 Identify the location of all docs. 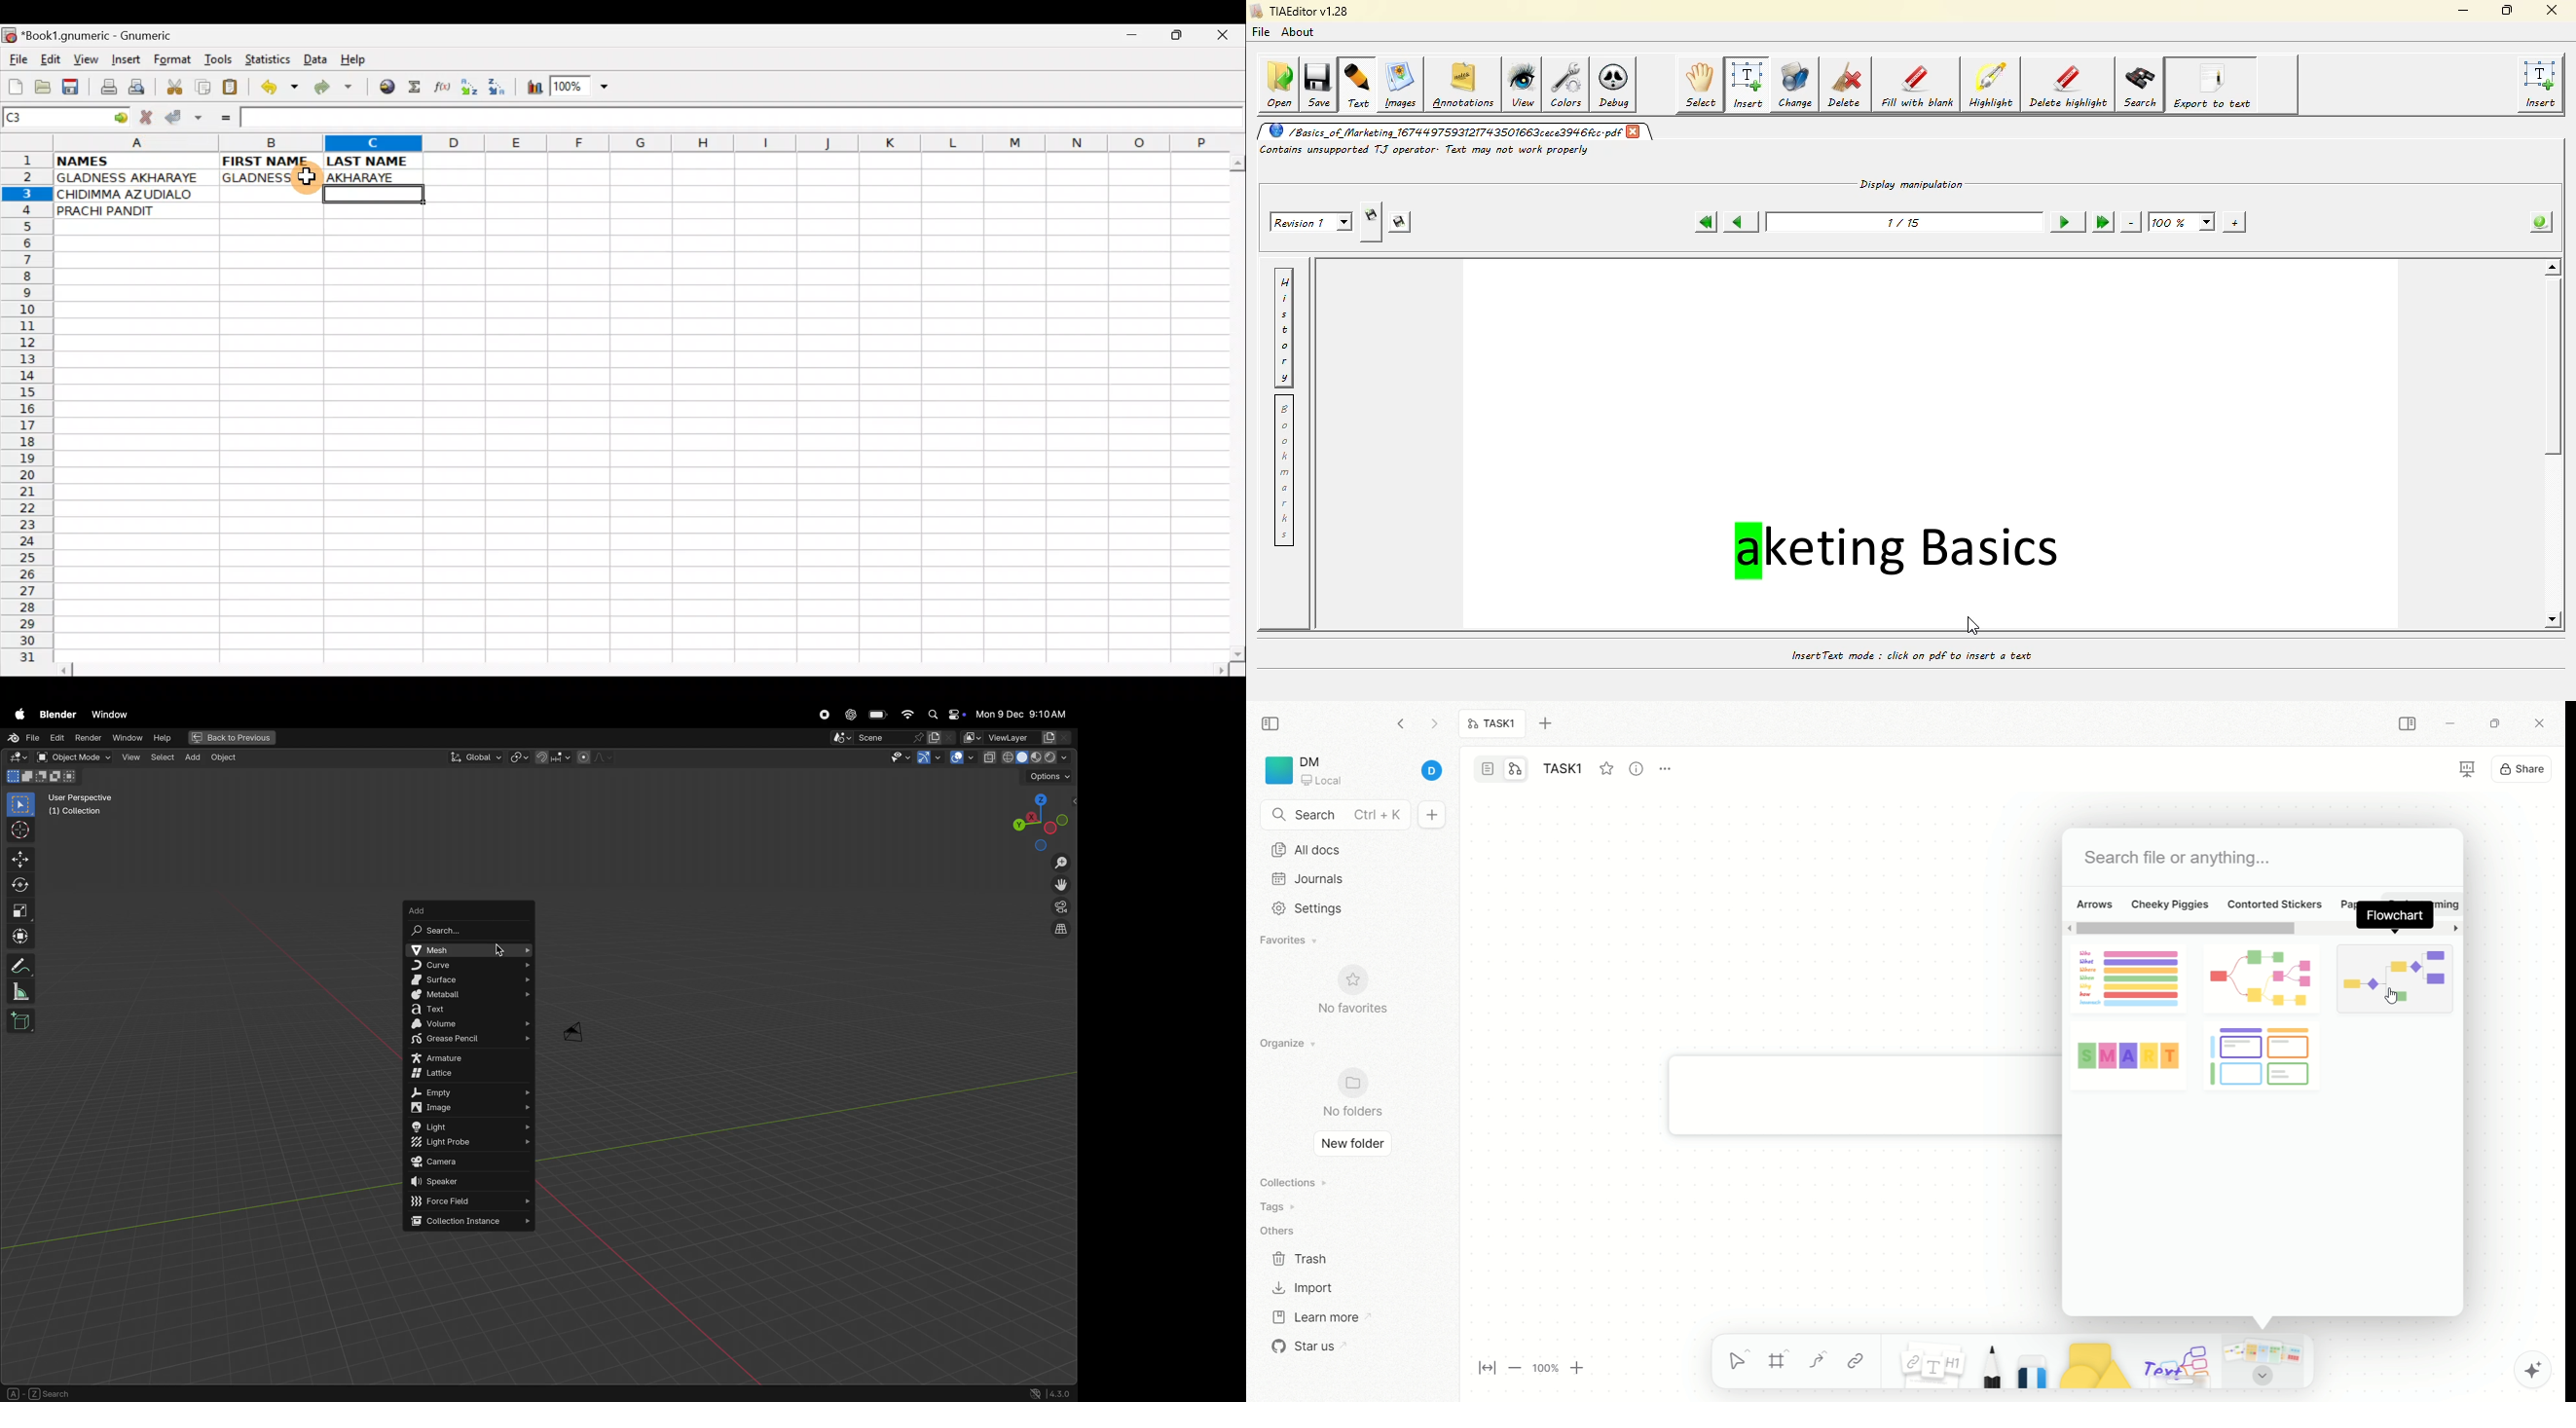
(1306, 849).